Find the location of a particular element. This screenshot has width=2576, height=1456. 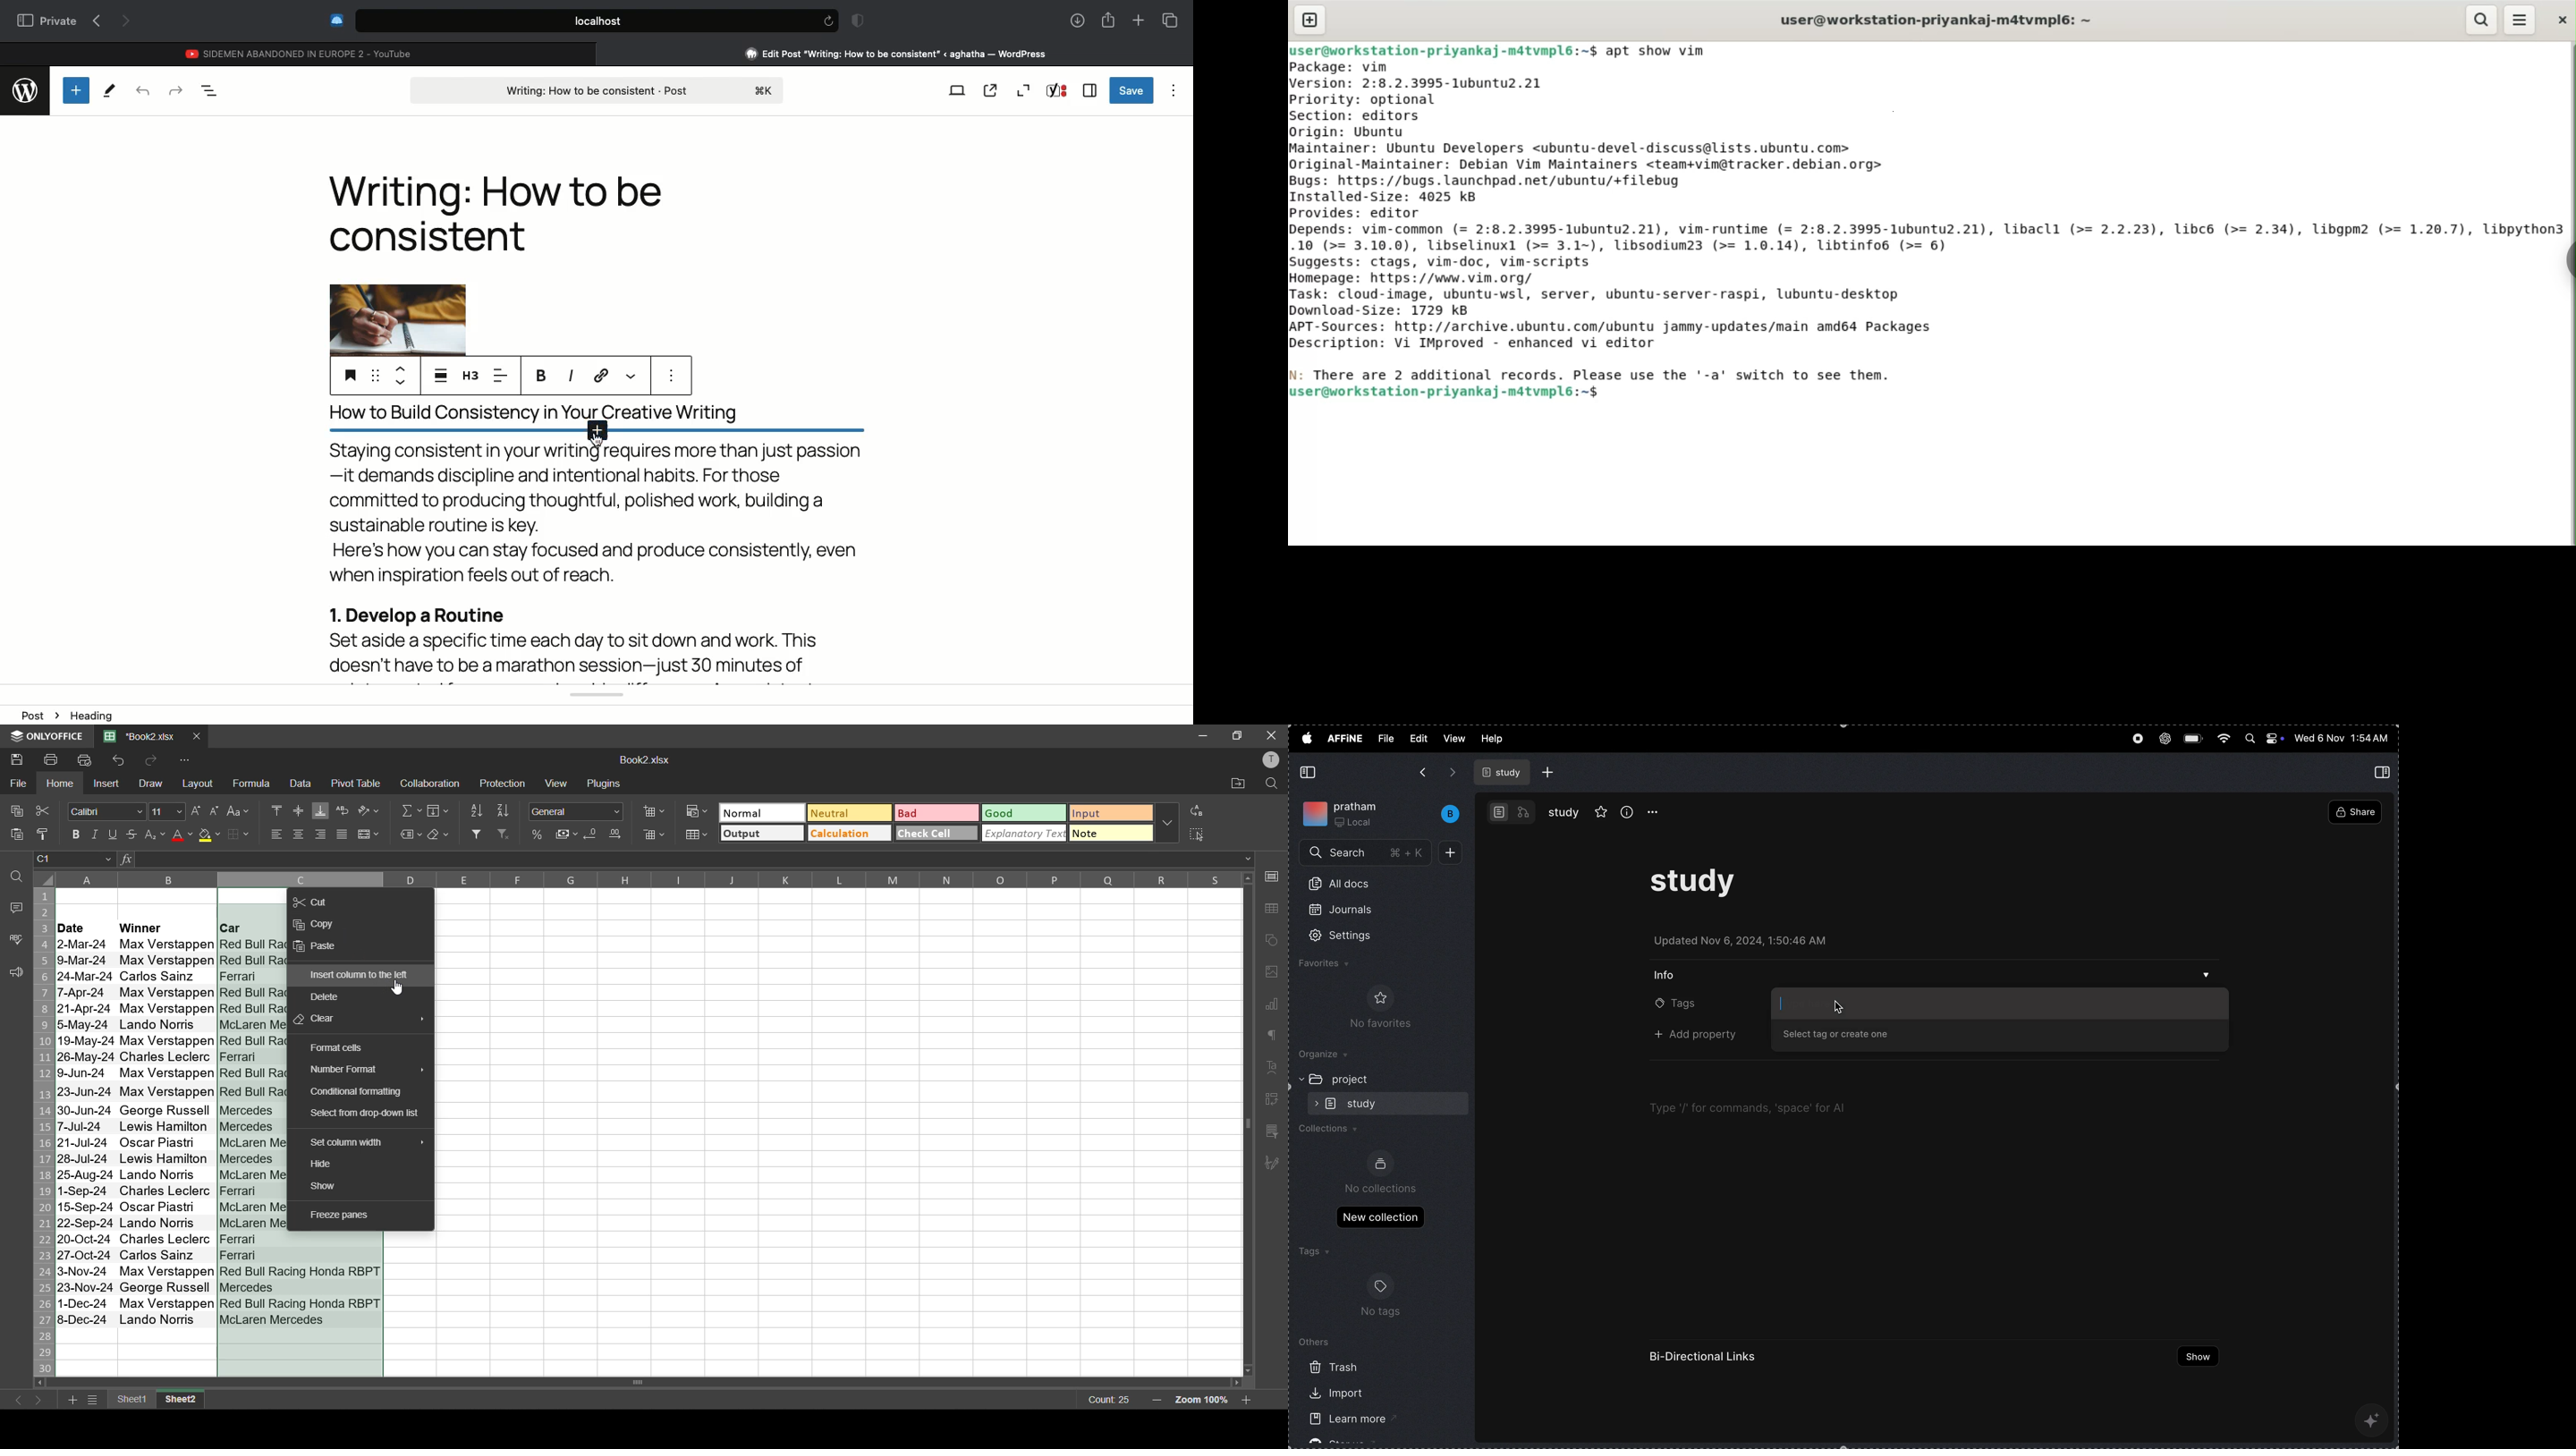

info is located at coordinates (1627, 811).